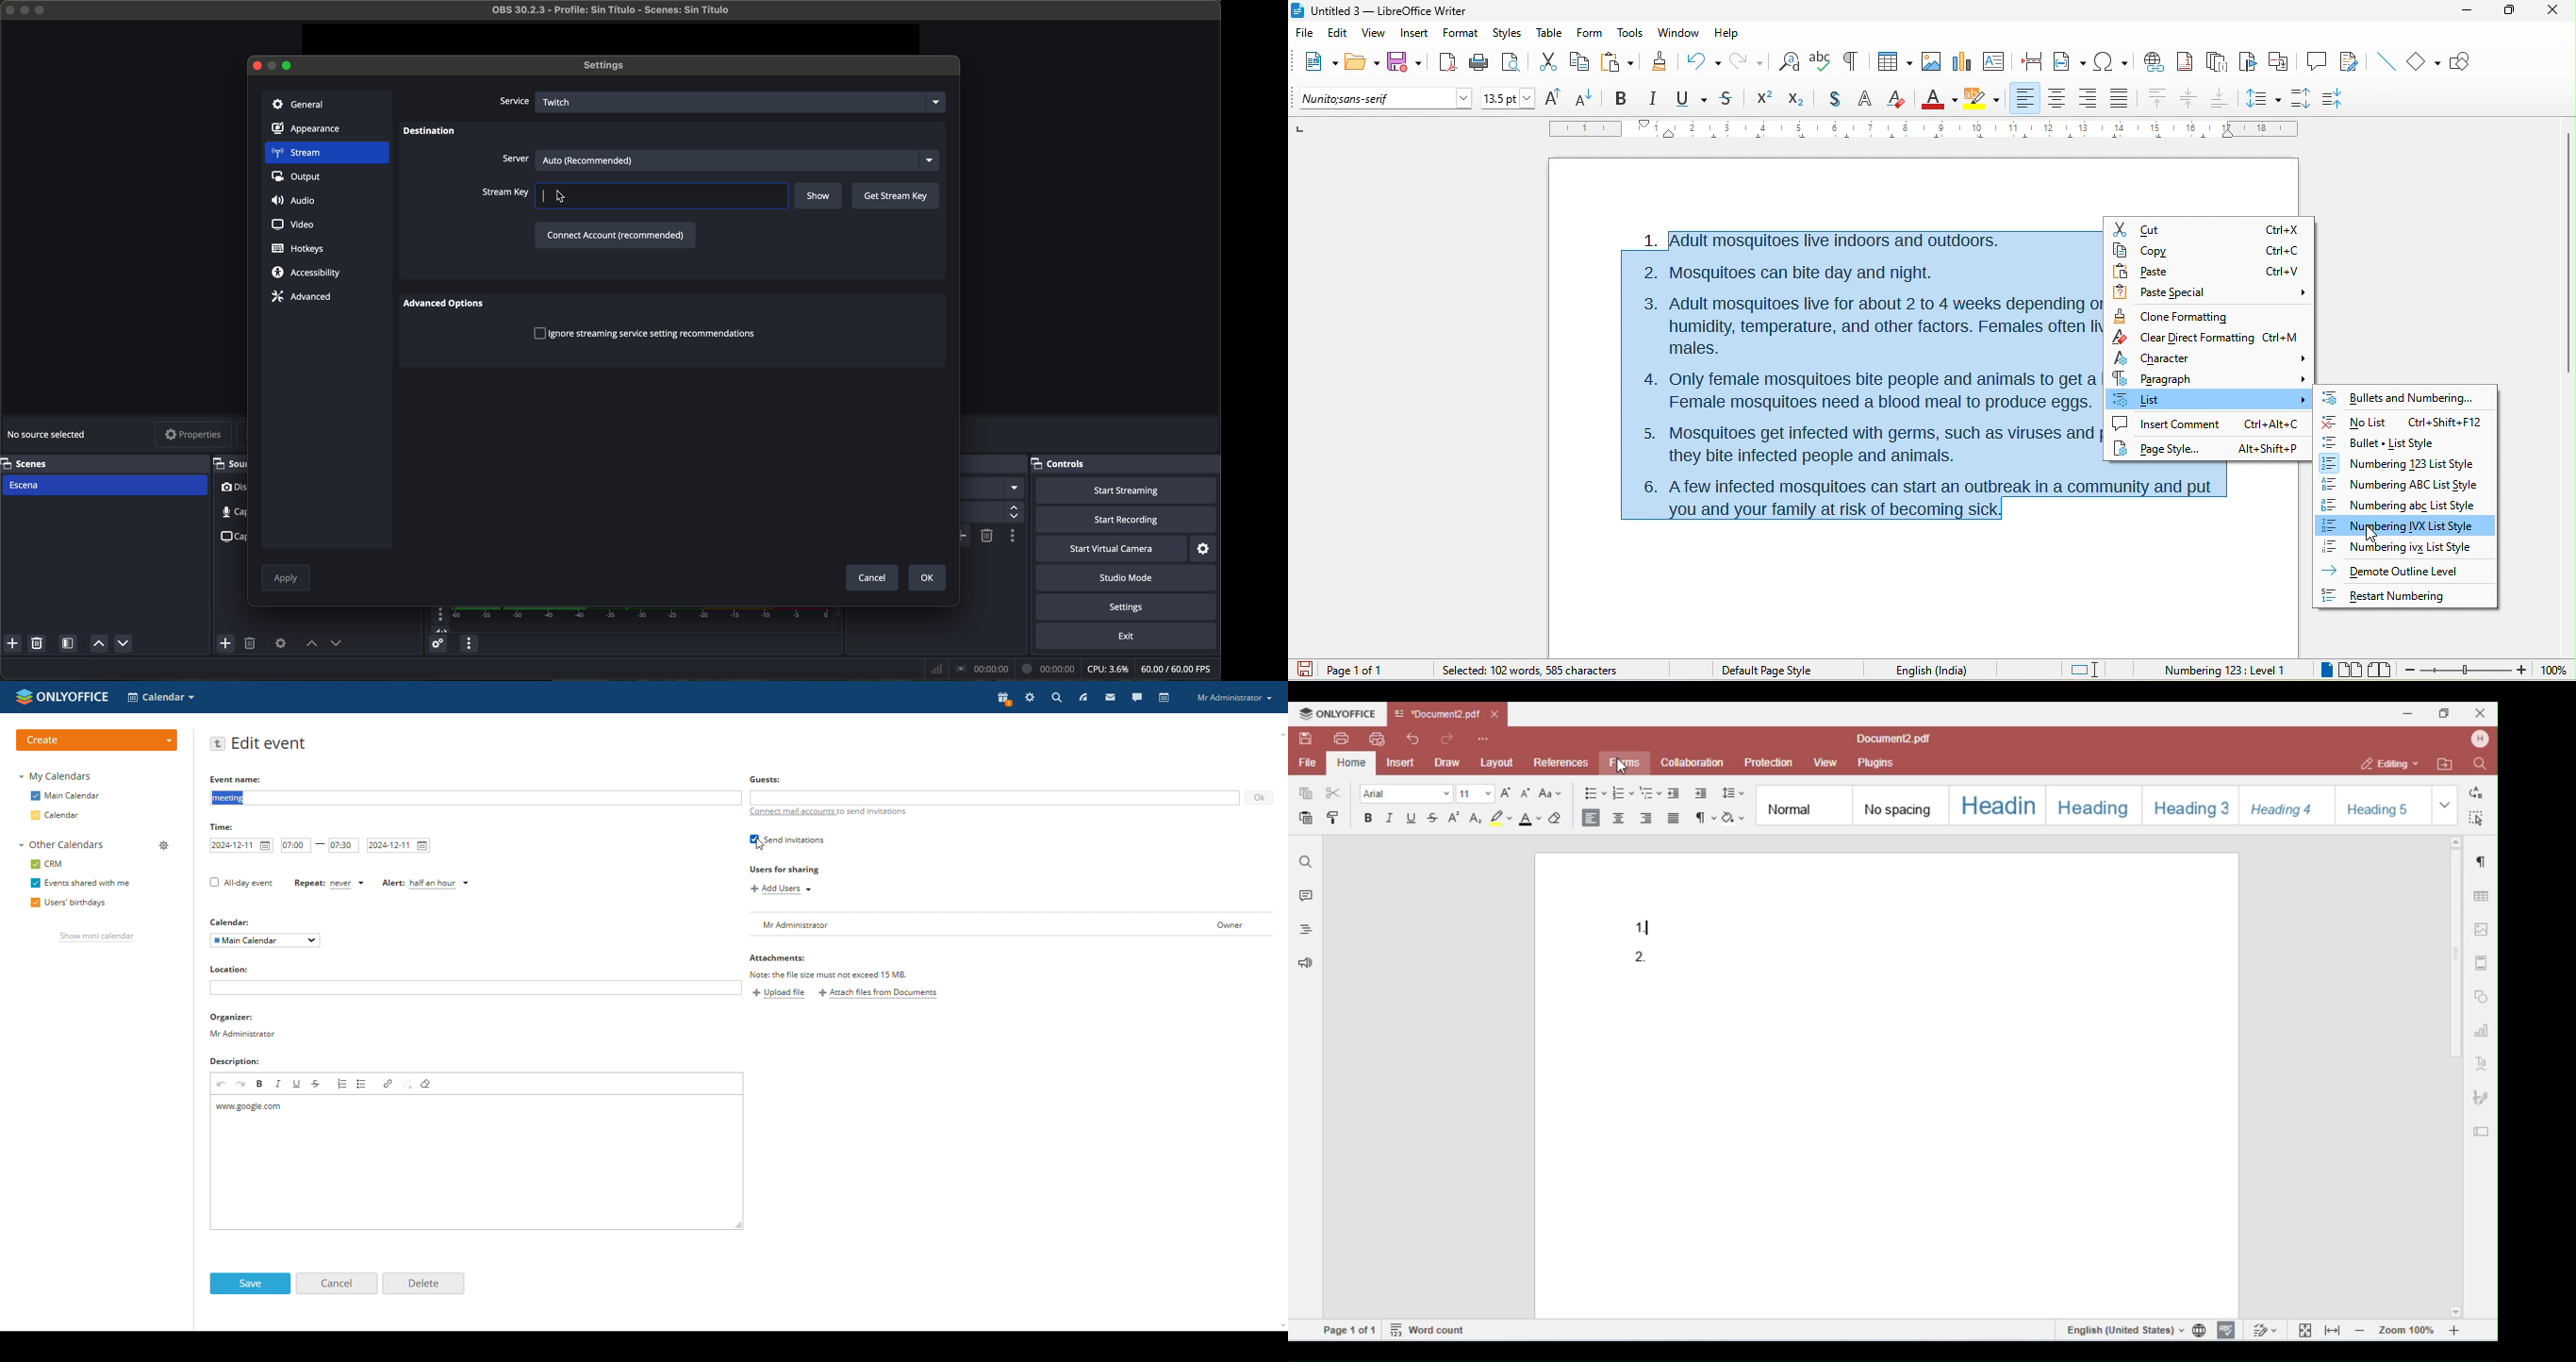 The image size is (2576, 1372). Describe the element at coordinates (2408, 441) in the screenshot. I see `bullet list style` at that location.